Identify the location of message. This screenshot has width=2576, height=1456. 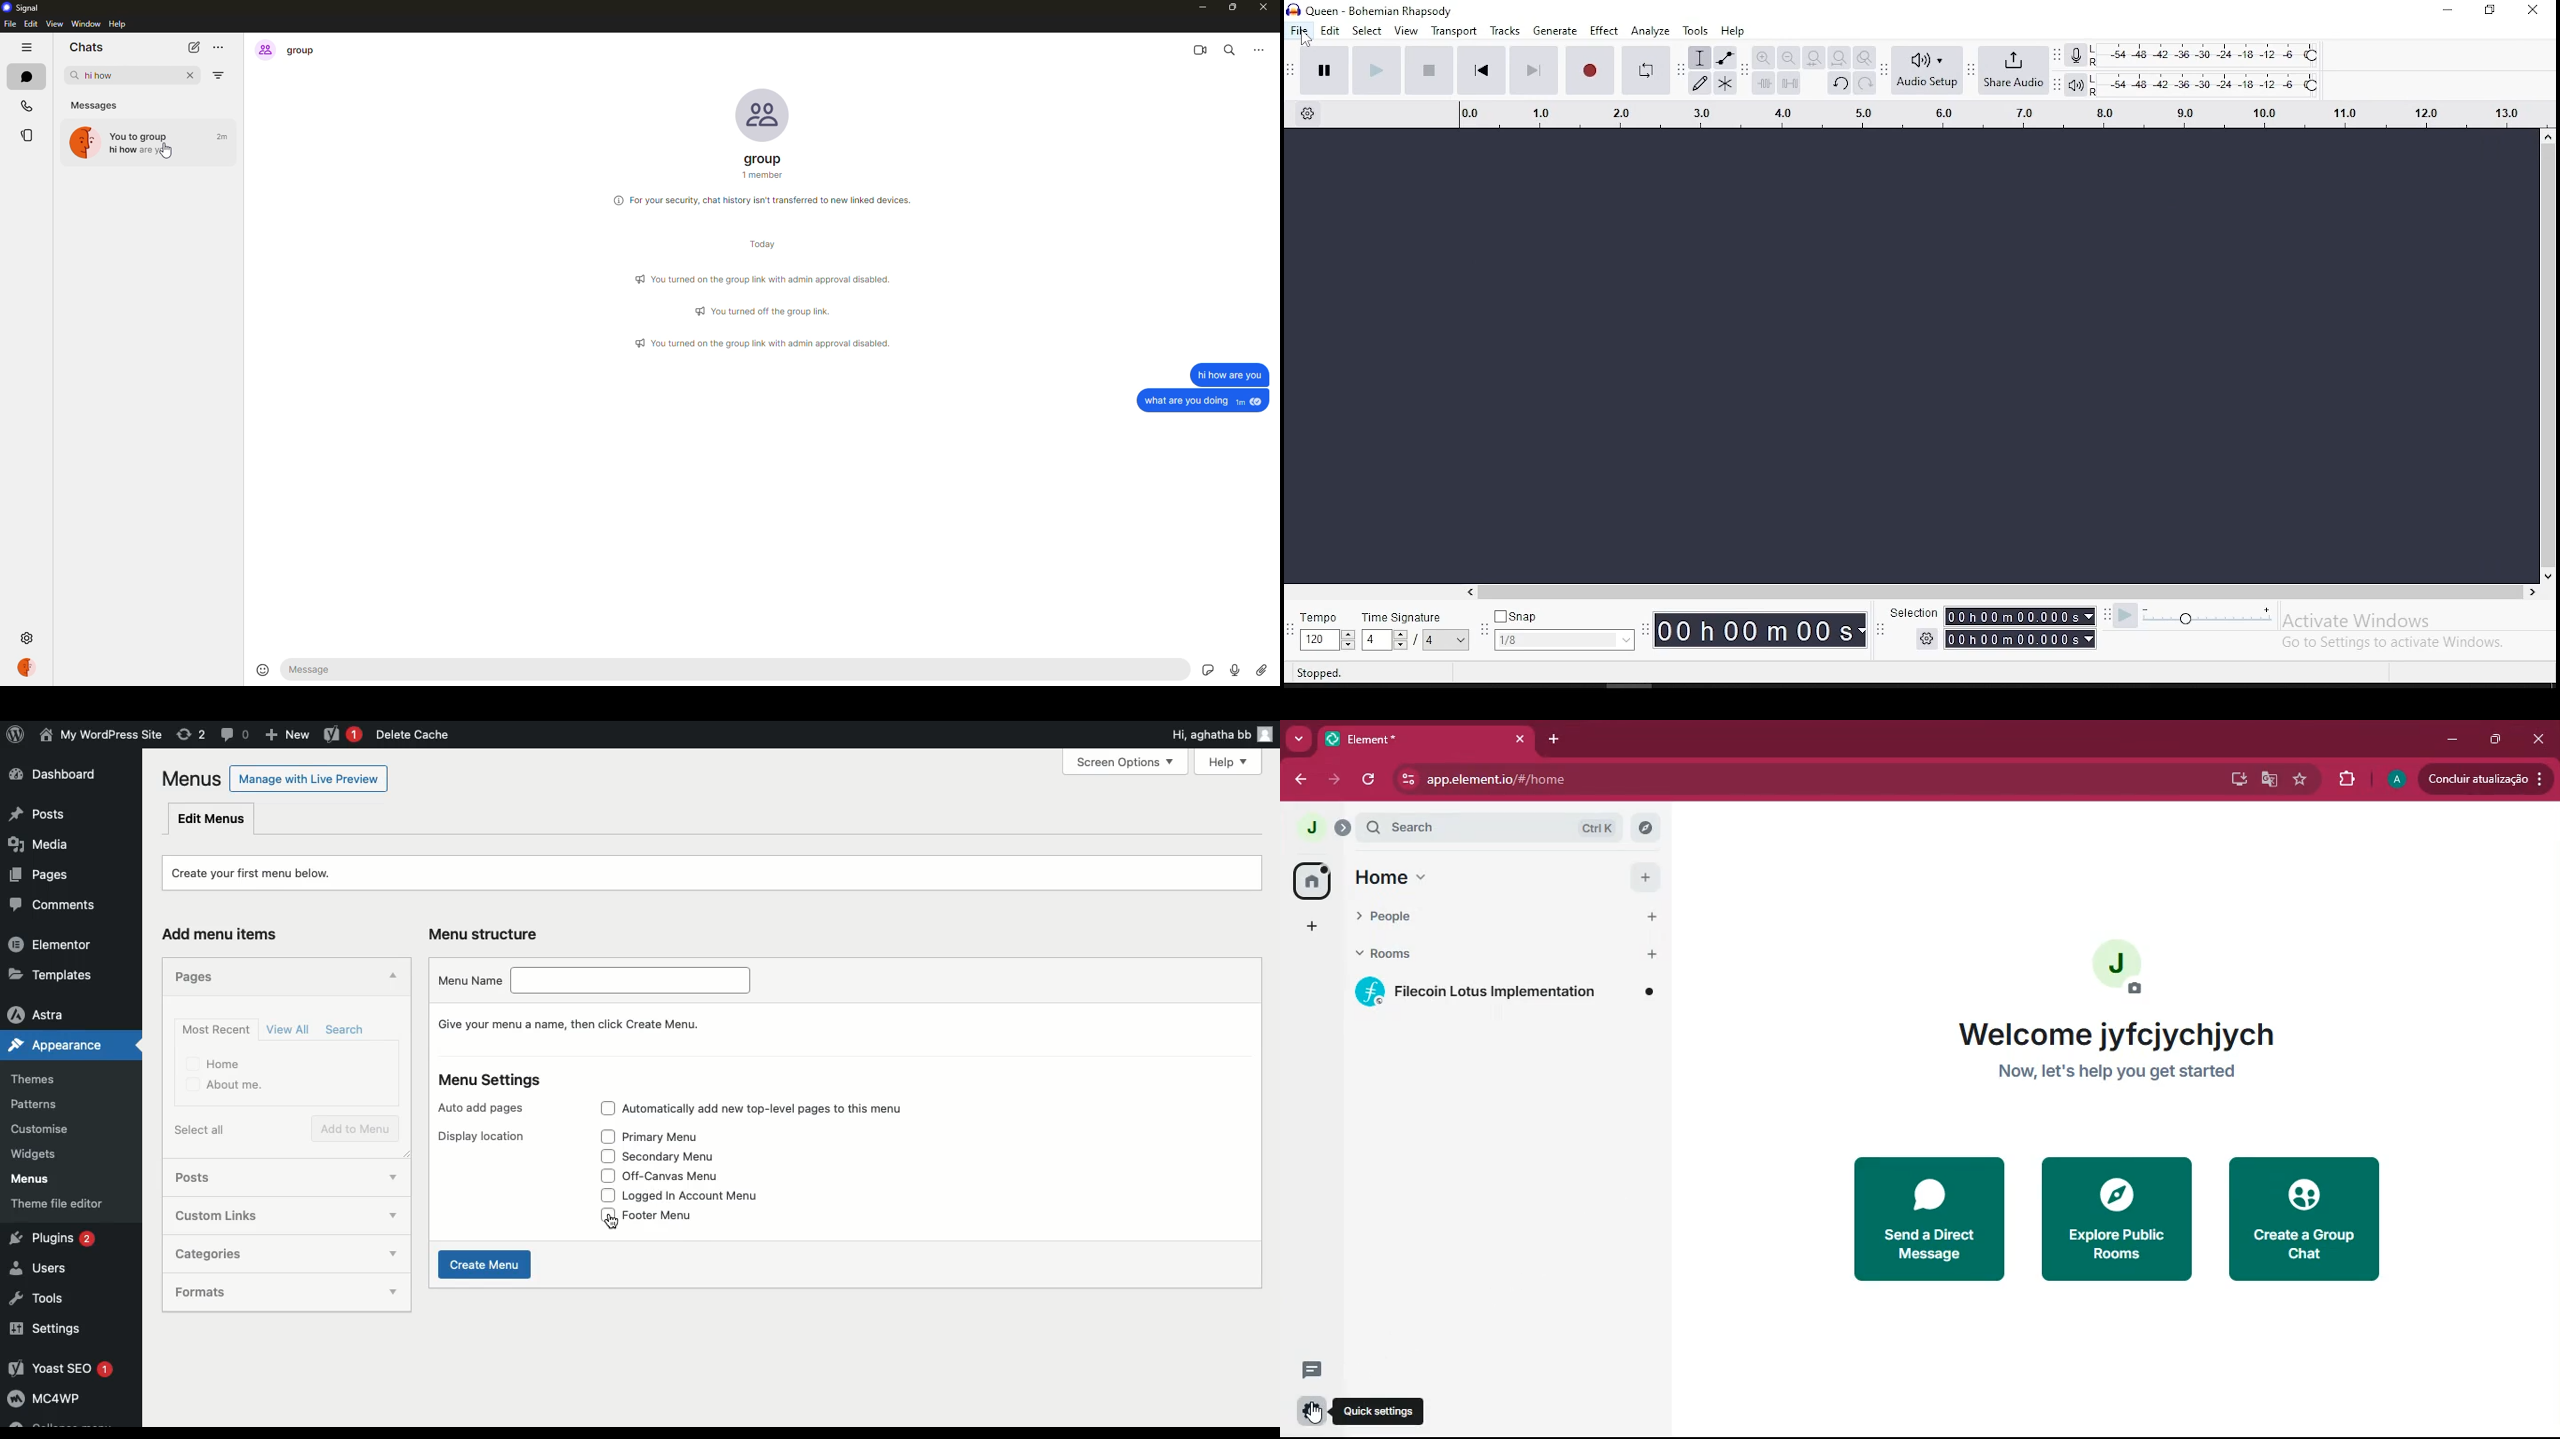
(317, 671).